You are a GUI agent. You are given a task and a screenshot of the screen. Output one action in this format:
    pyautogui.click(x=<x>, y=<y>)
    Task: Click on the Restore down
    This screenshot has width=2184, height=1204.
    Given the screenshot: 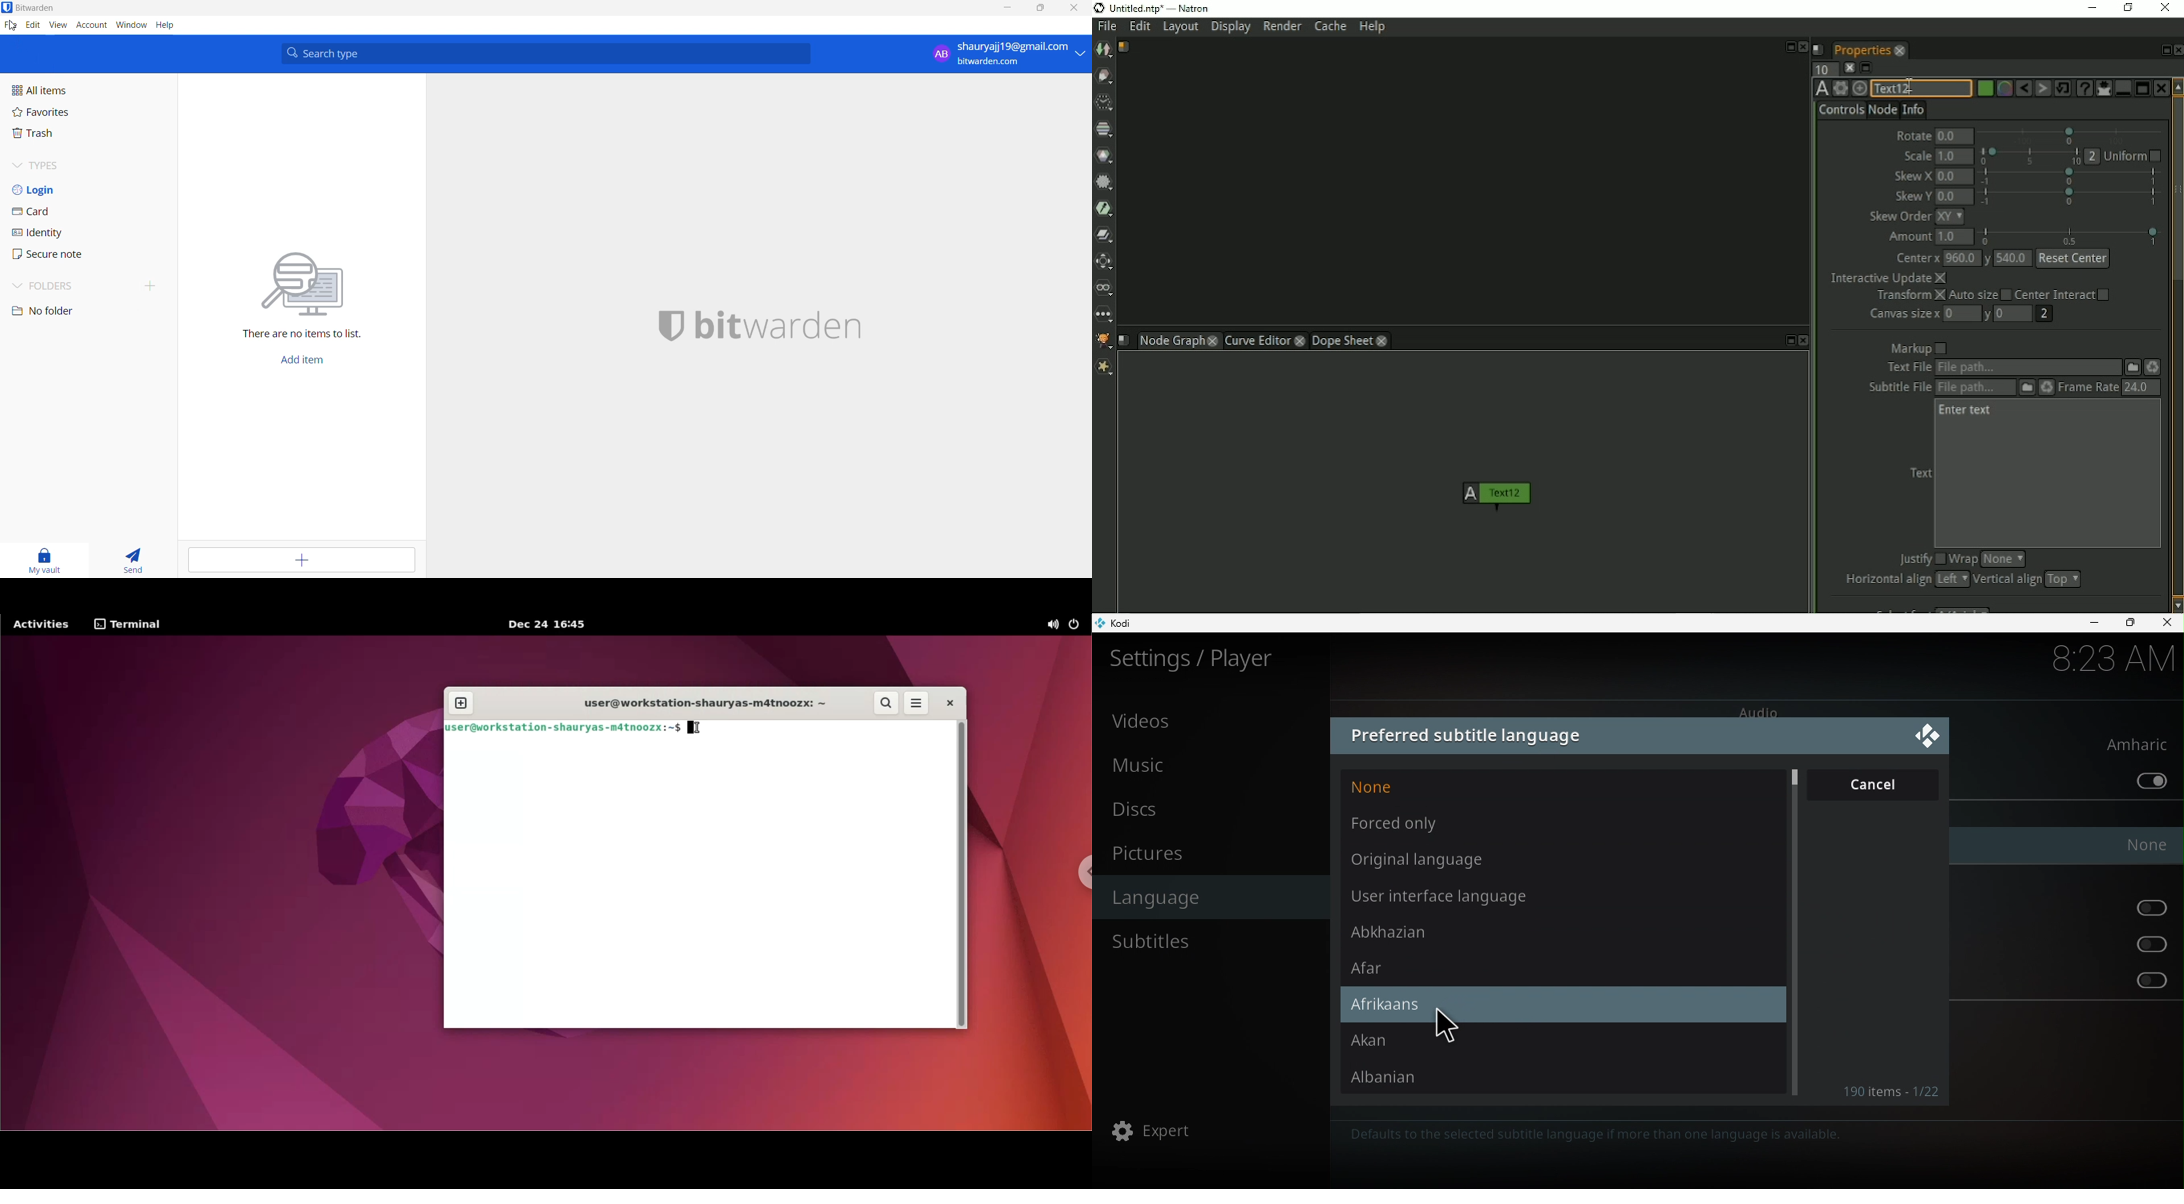 What is the action you would take?
    pyautogui.click(x=2126, y=7)
    